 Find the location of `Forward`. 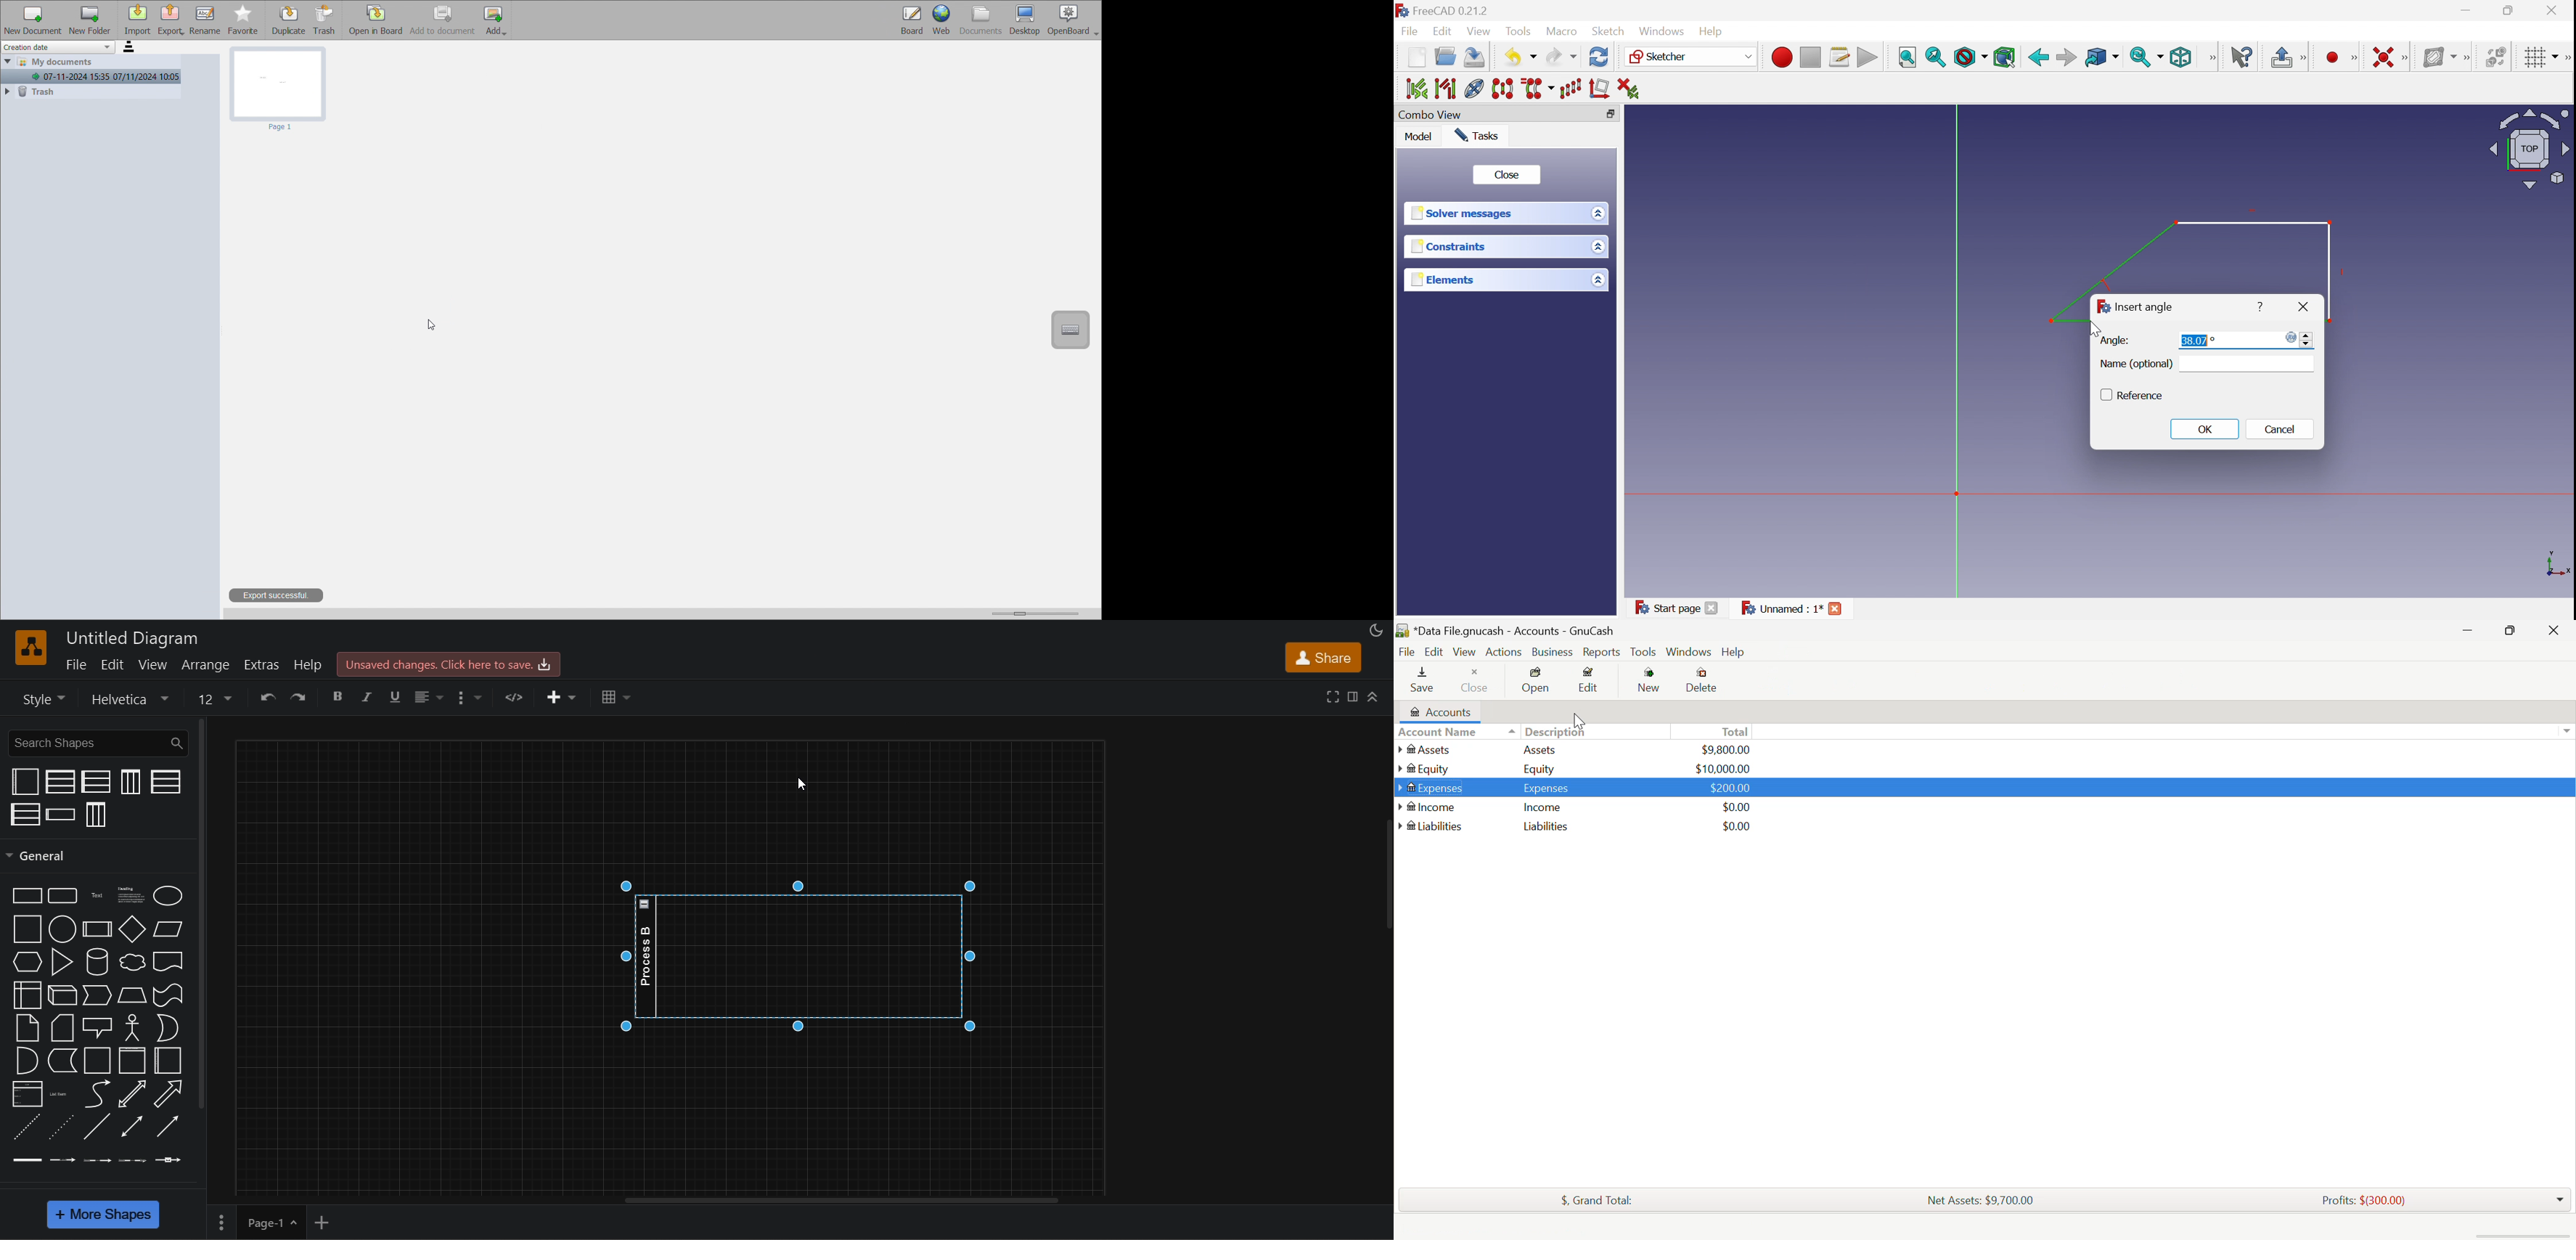

Forward is located at coordinates (2066, 57).